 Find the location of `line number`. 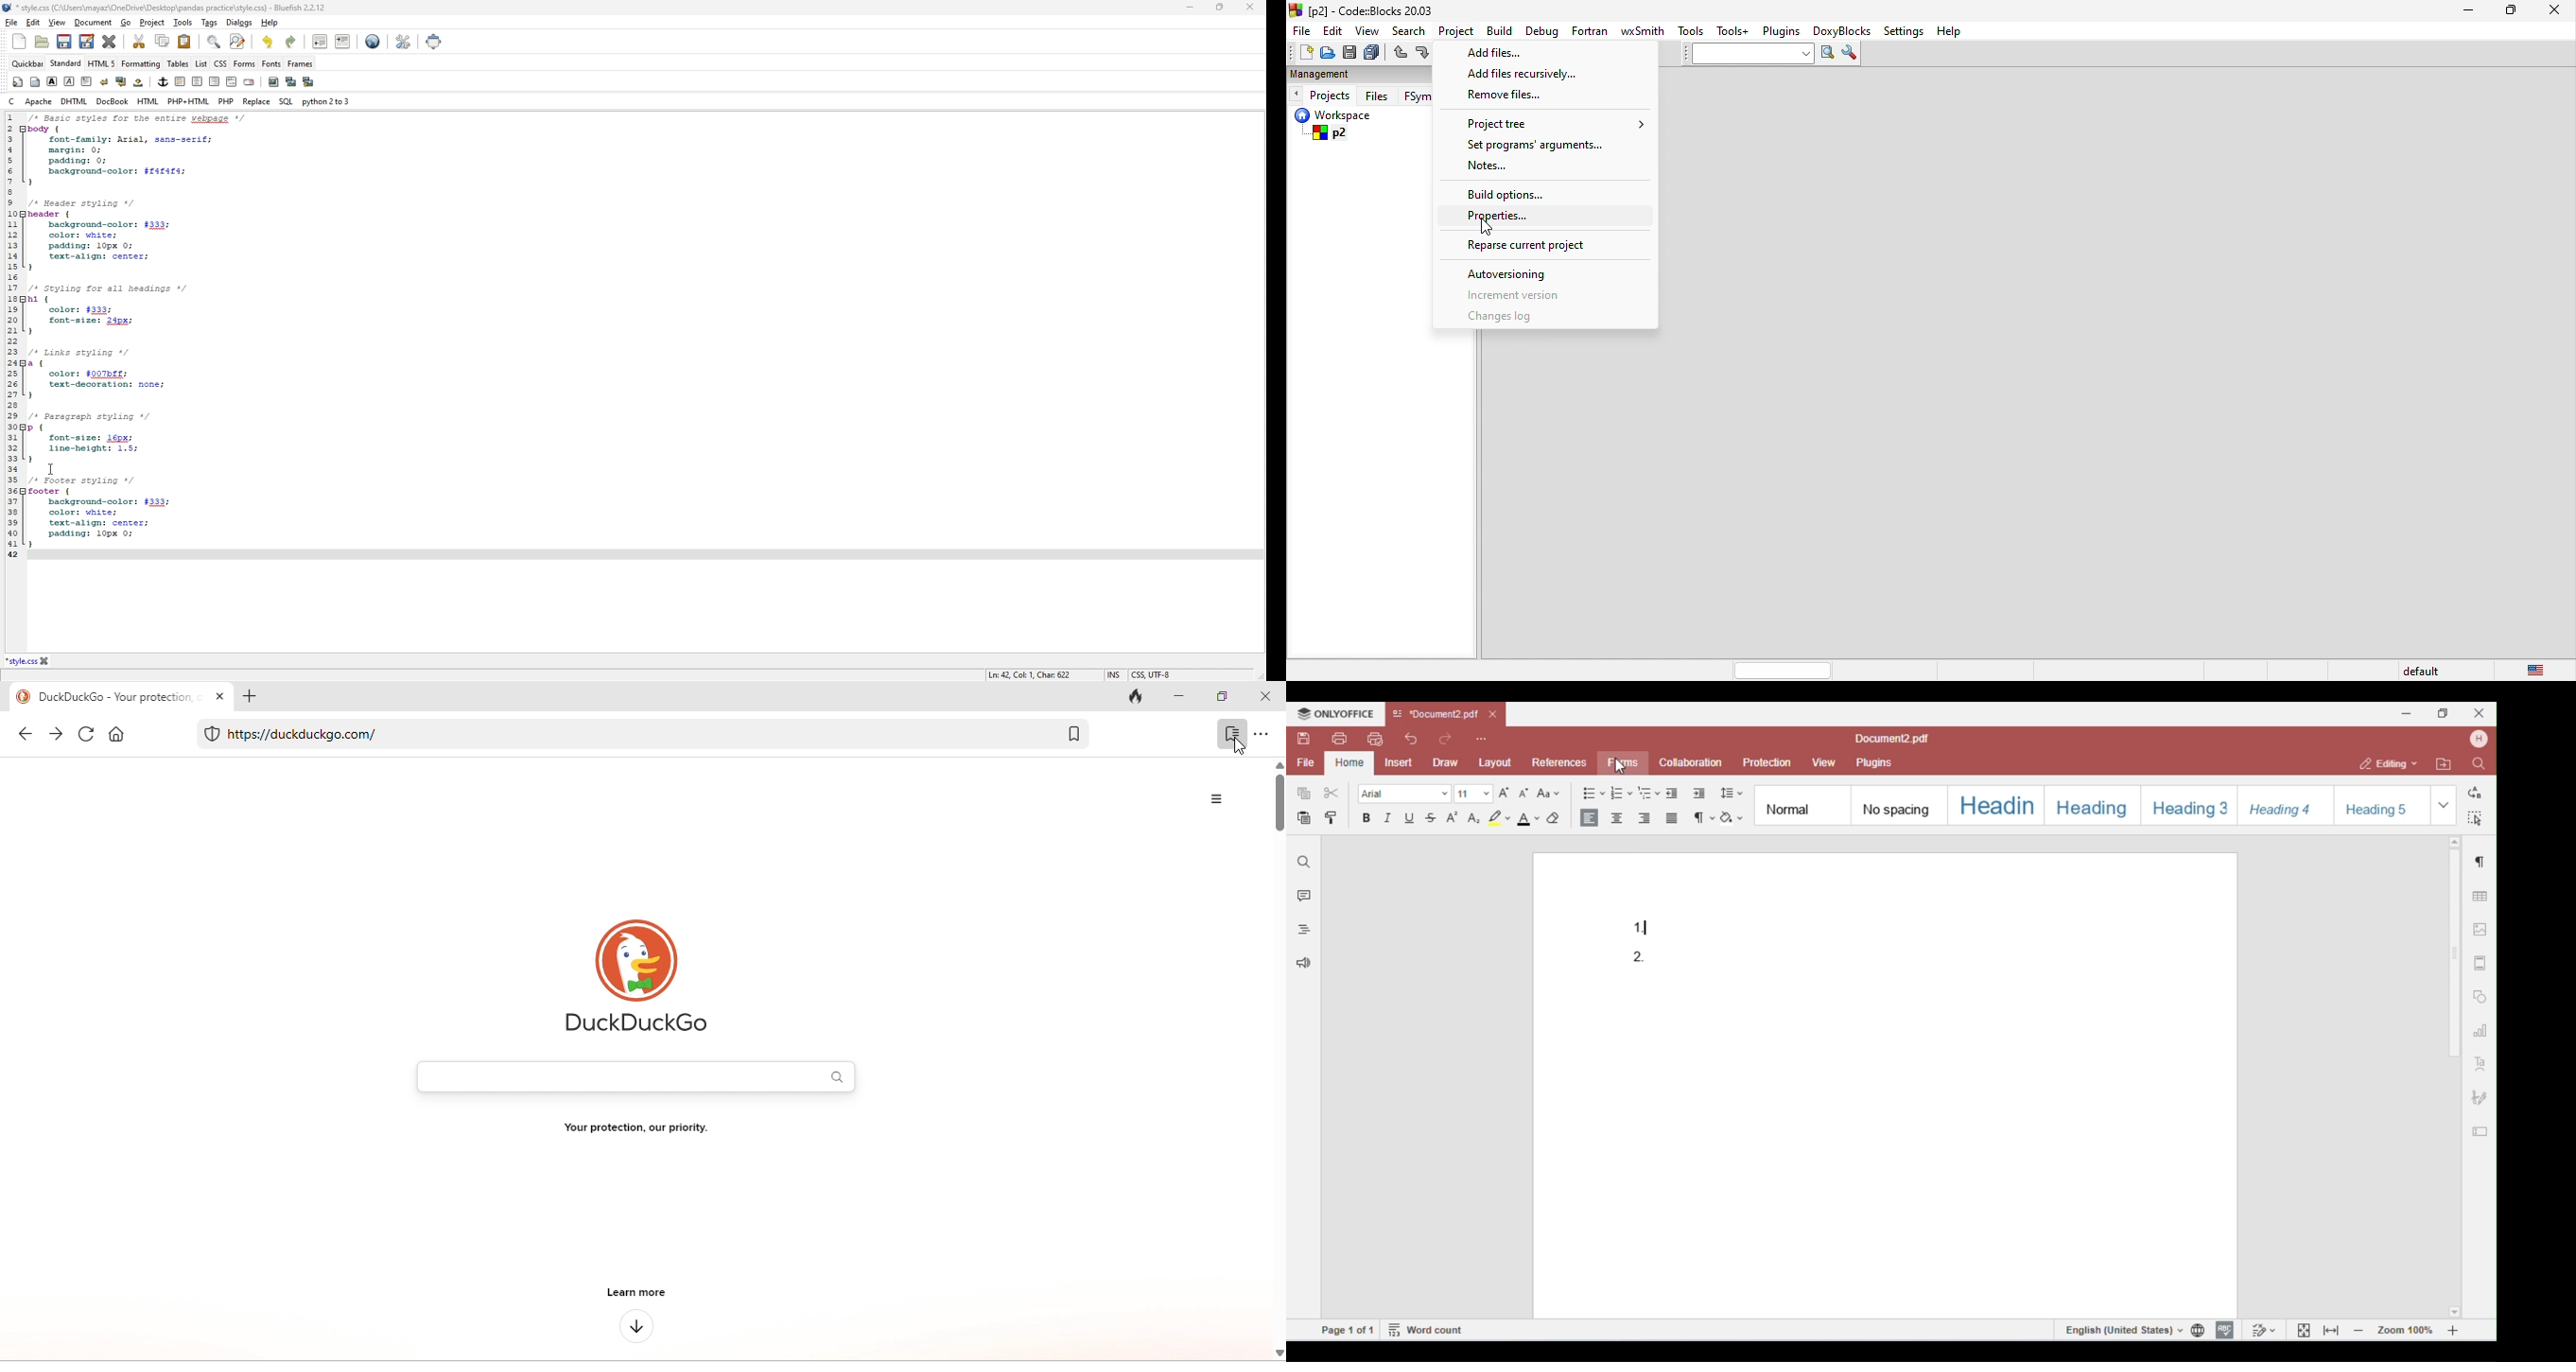

line number is located at coordinates (9, 335).